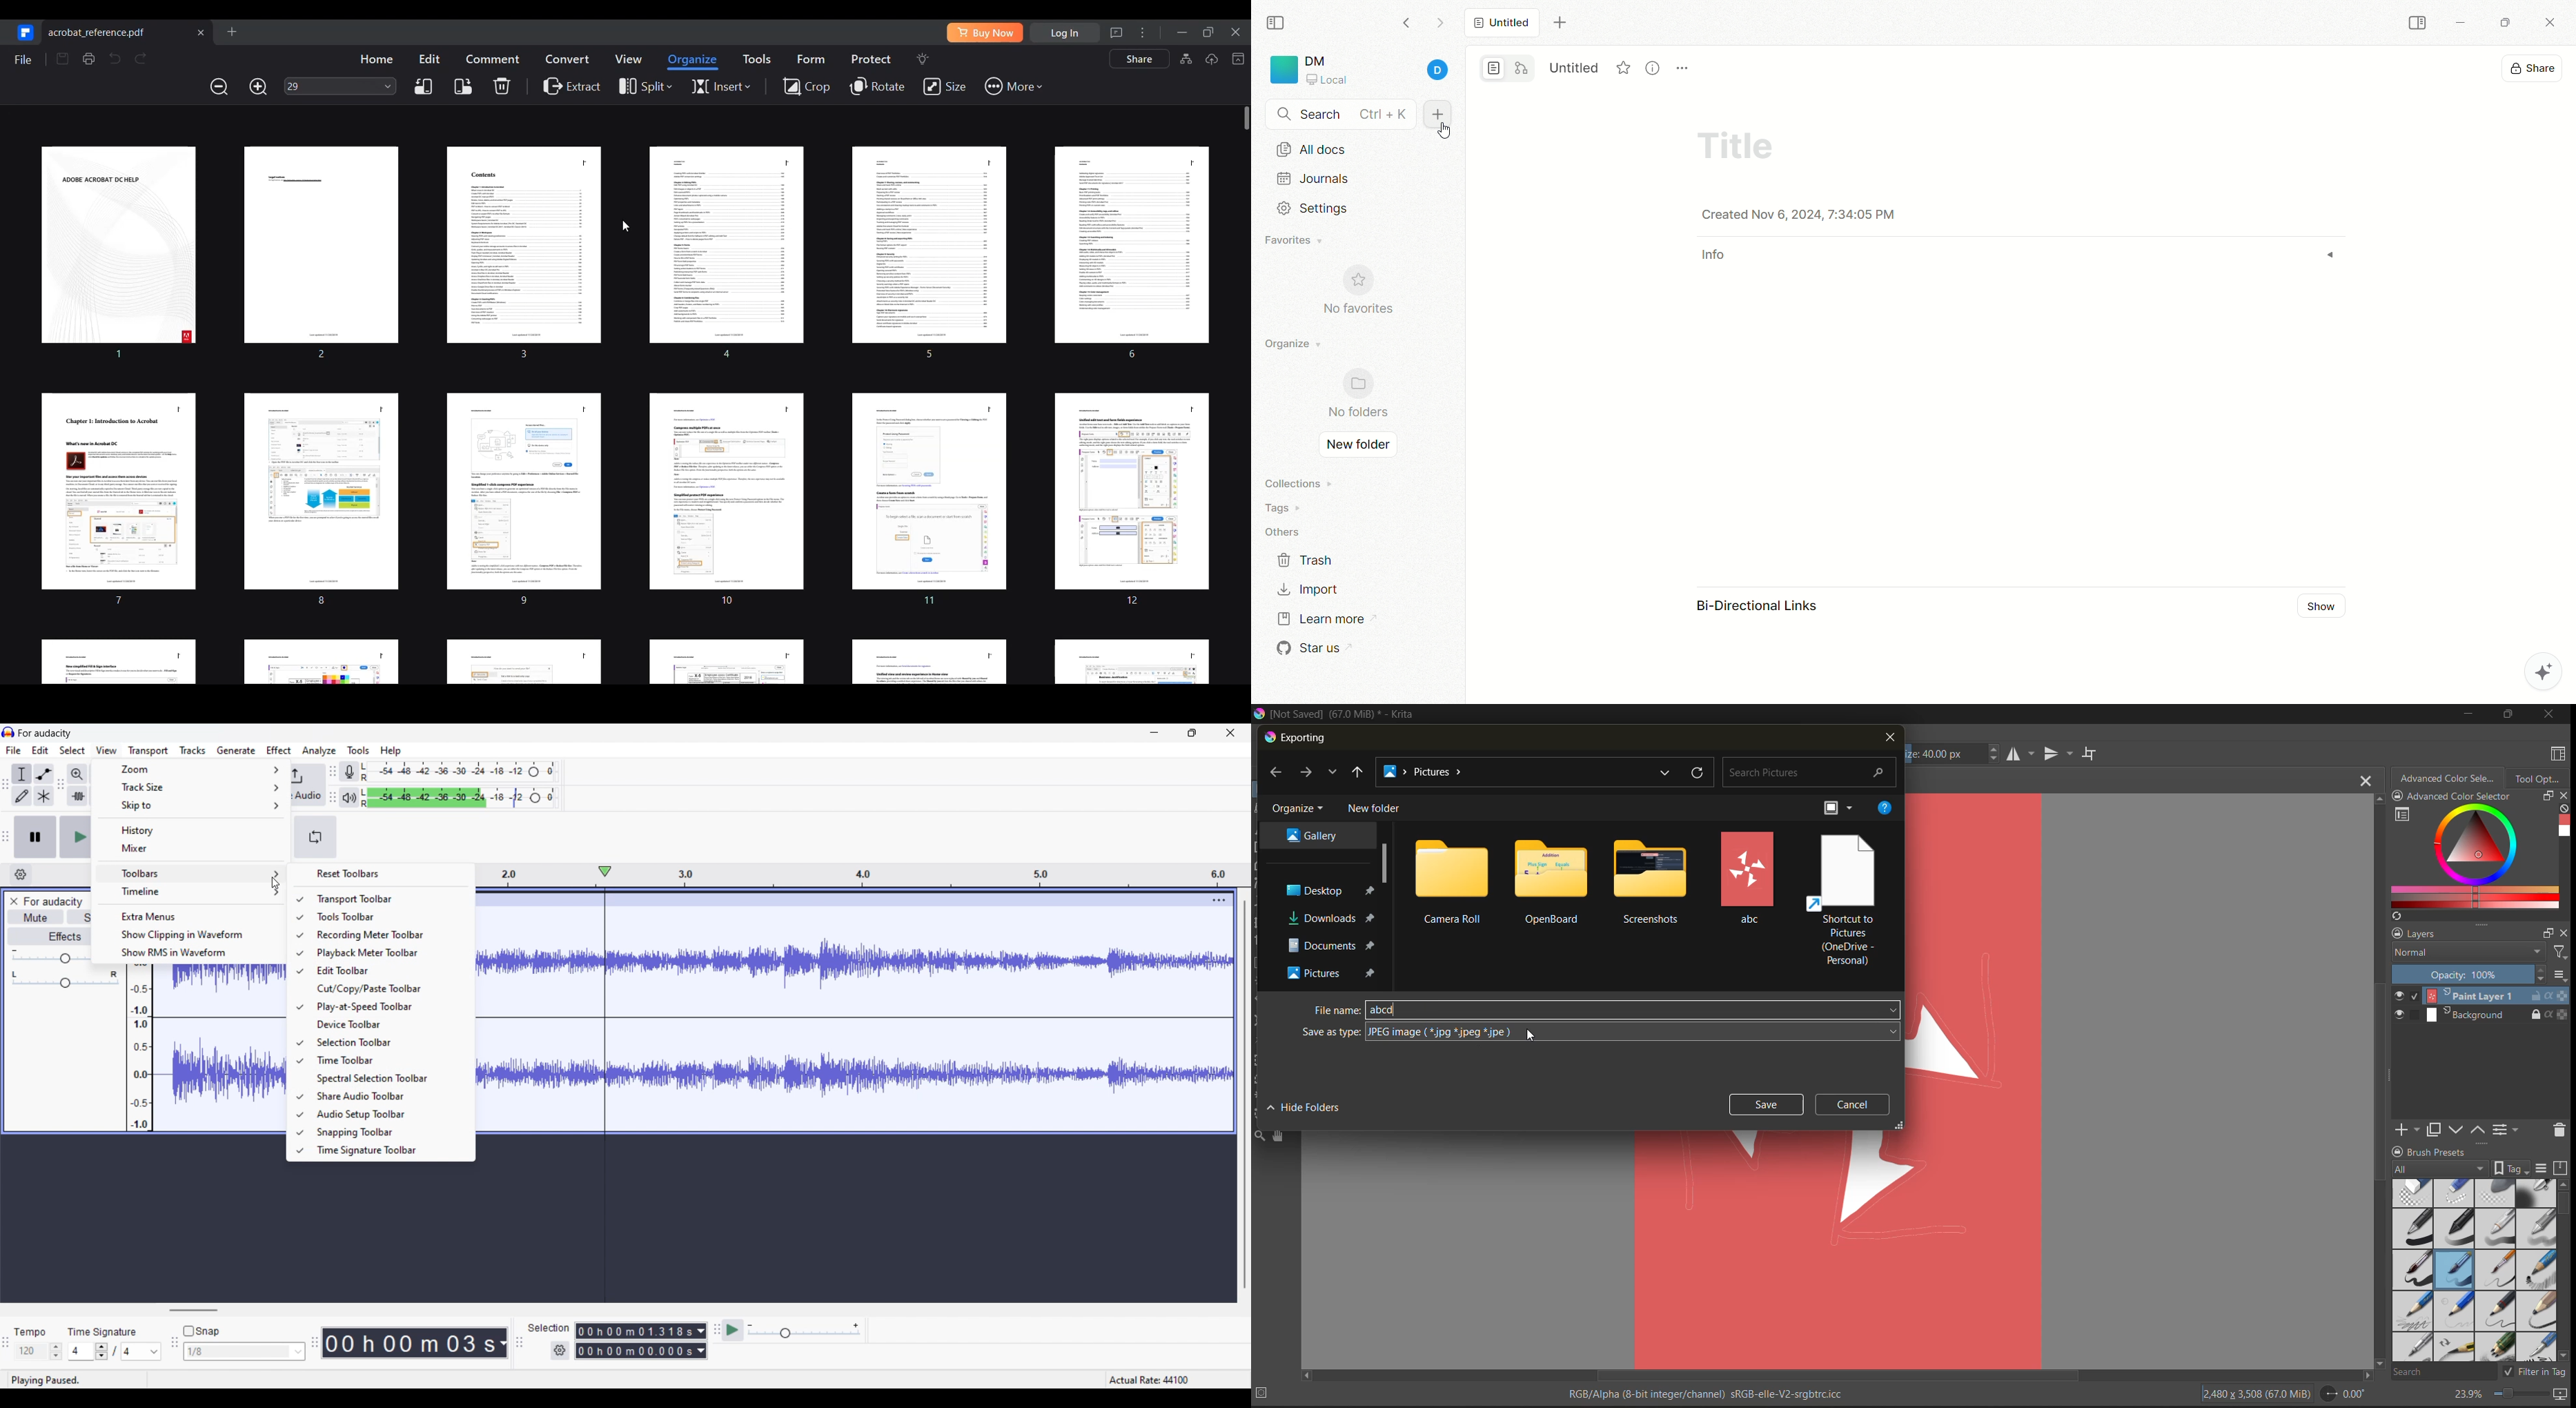 This screenshot has height=1428, width=2576. I want to click on mask down, so click(2459, 1130).